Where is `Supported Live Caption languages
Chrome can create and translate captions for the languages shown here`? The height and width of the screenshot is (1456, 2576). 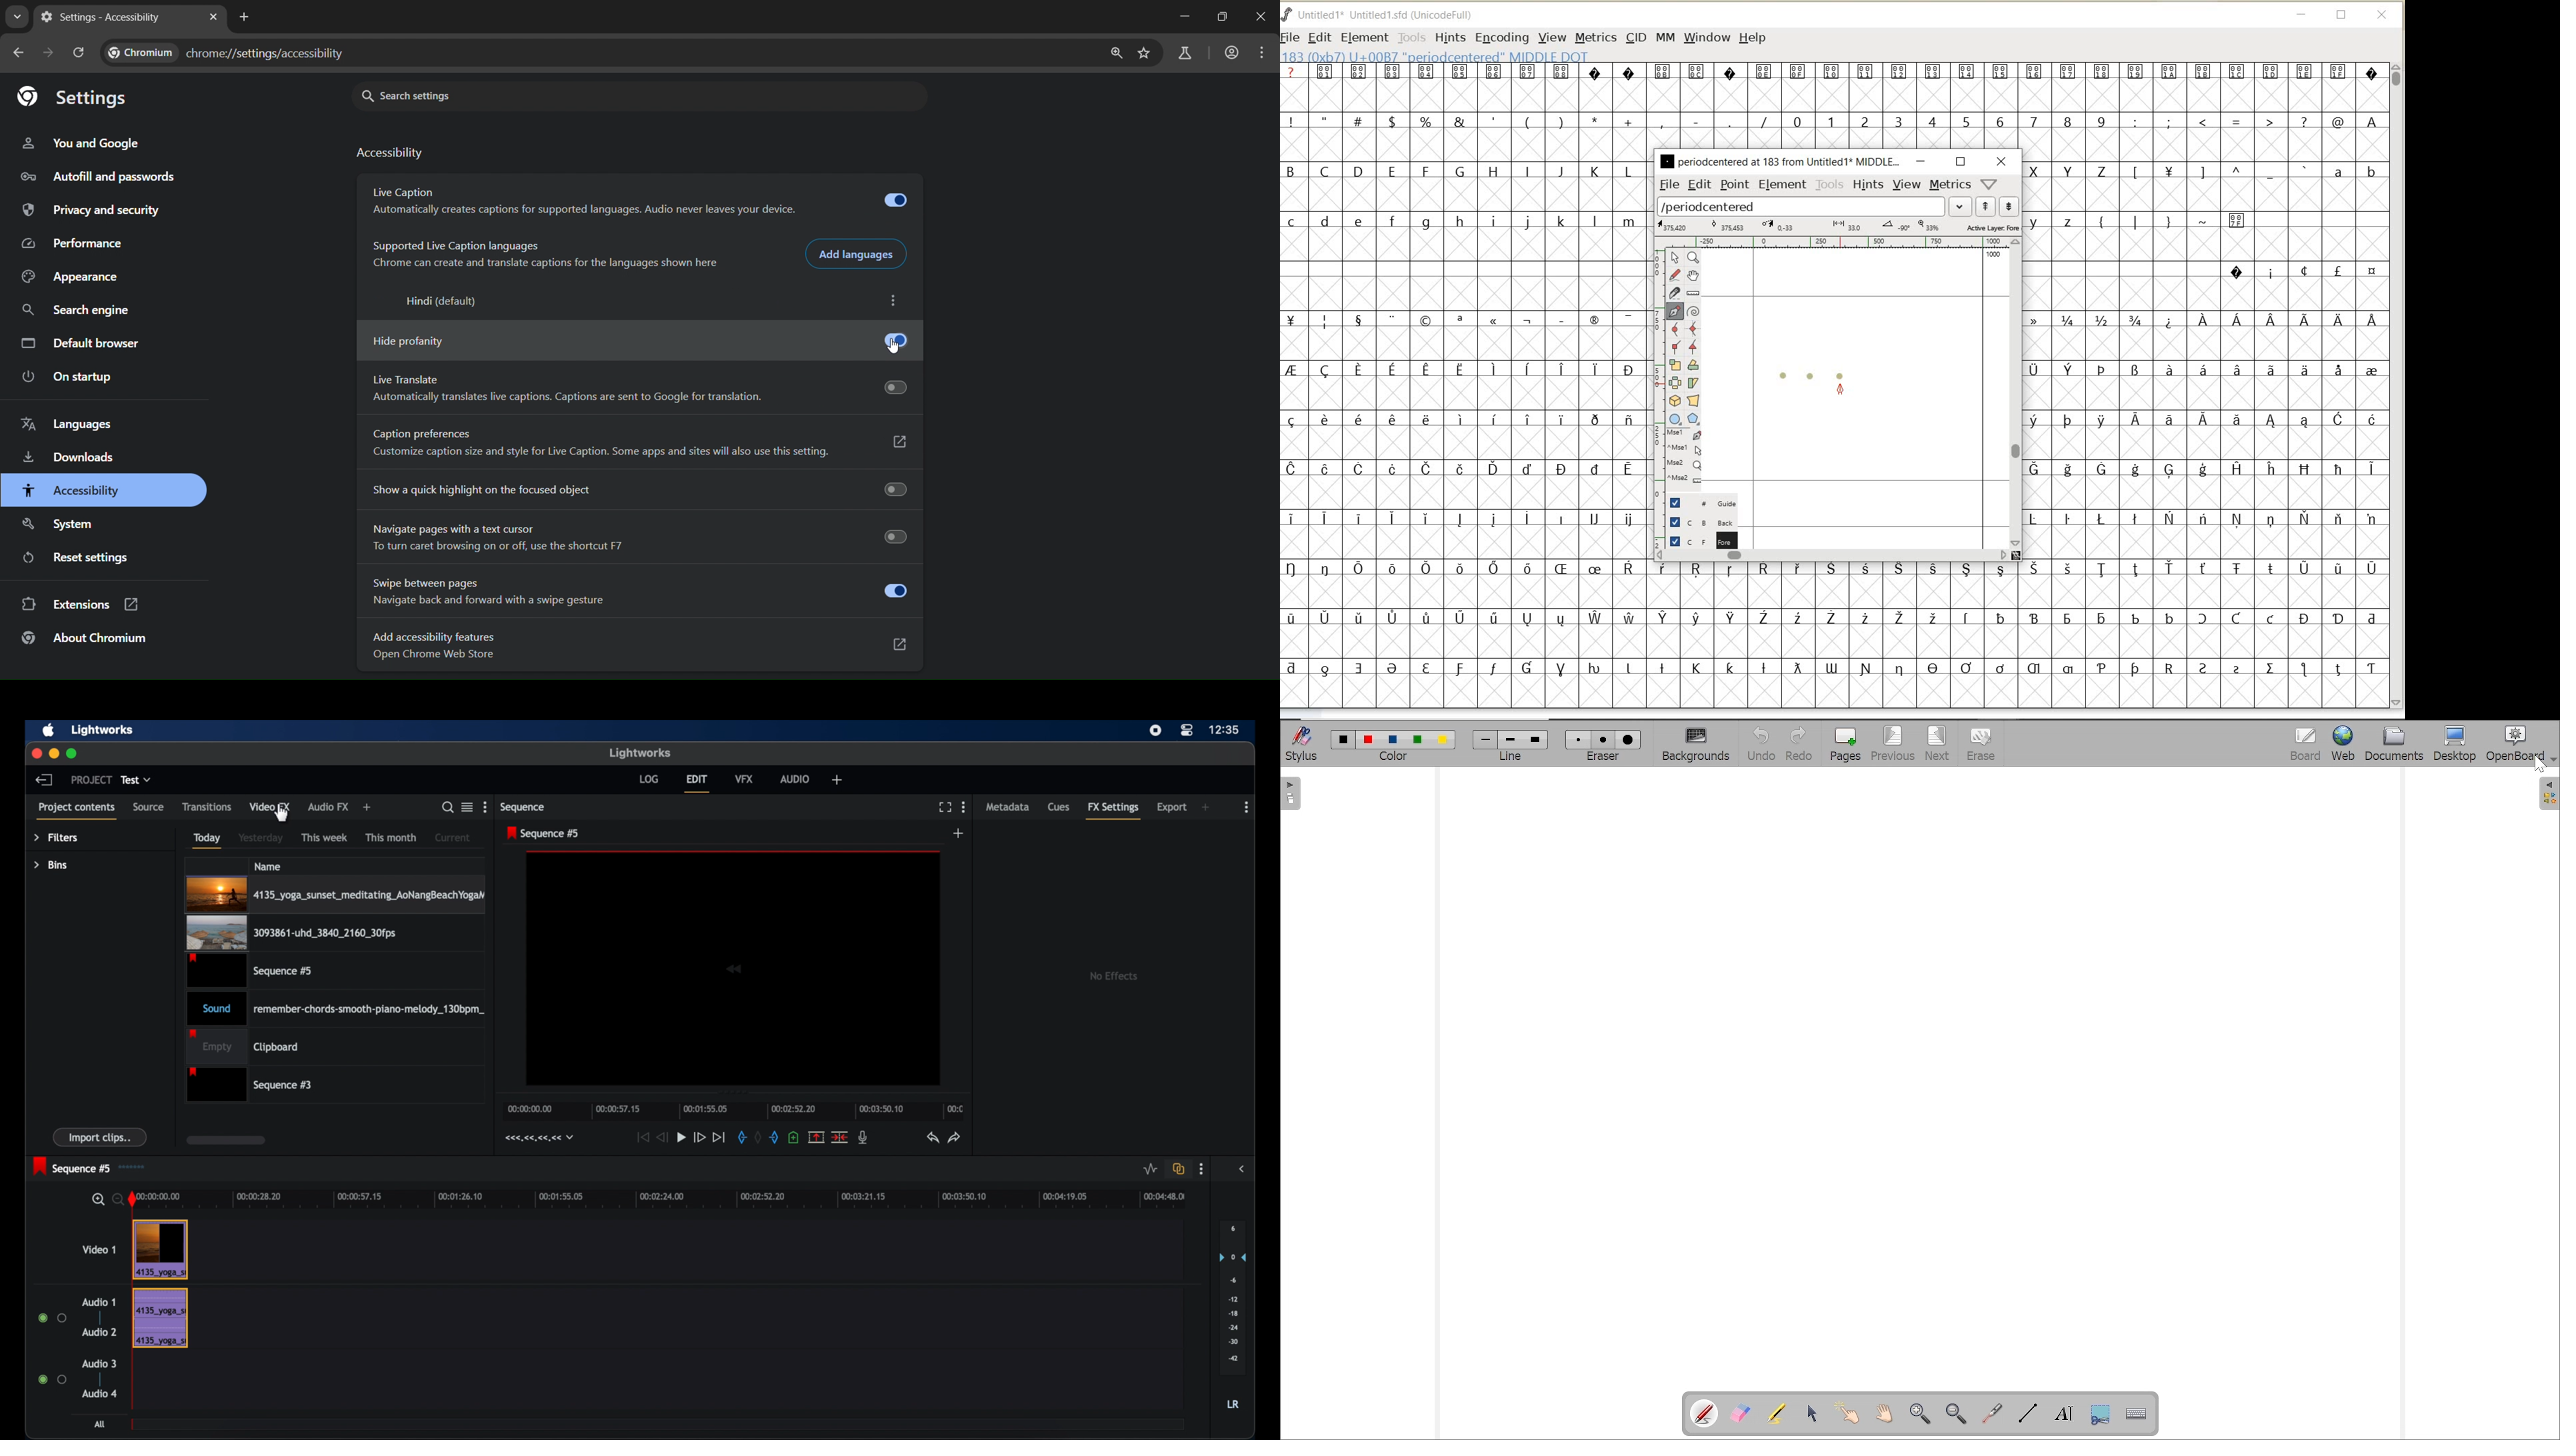 Supported Live Caption languages
Chrome can create and translate captions for the languages shown here is located at coordinates (540, 256).